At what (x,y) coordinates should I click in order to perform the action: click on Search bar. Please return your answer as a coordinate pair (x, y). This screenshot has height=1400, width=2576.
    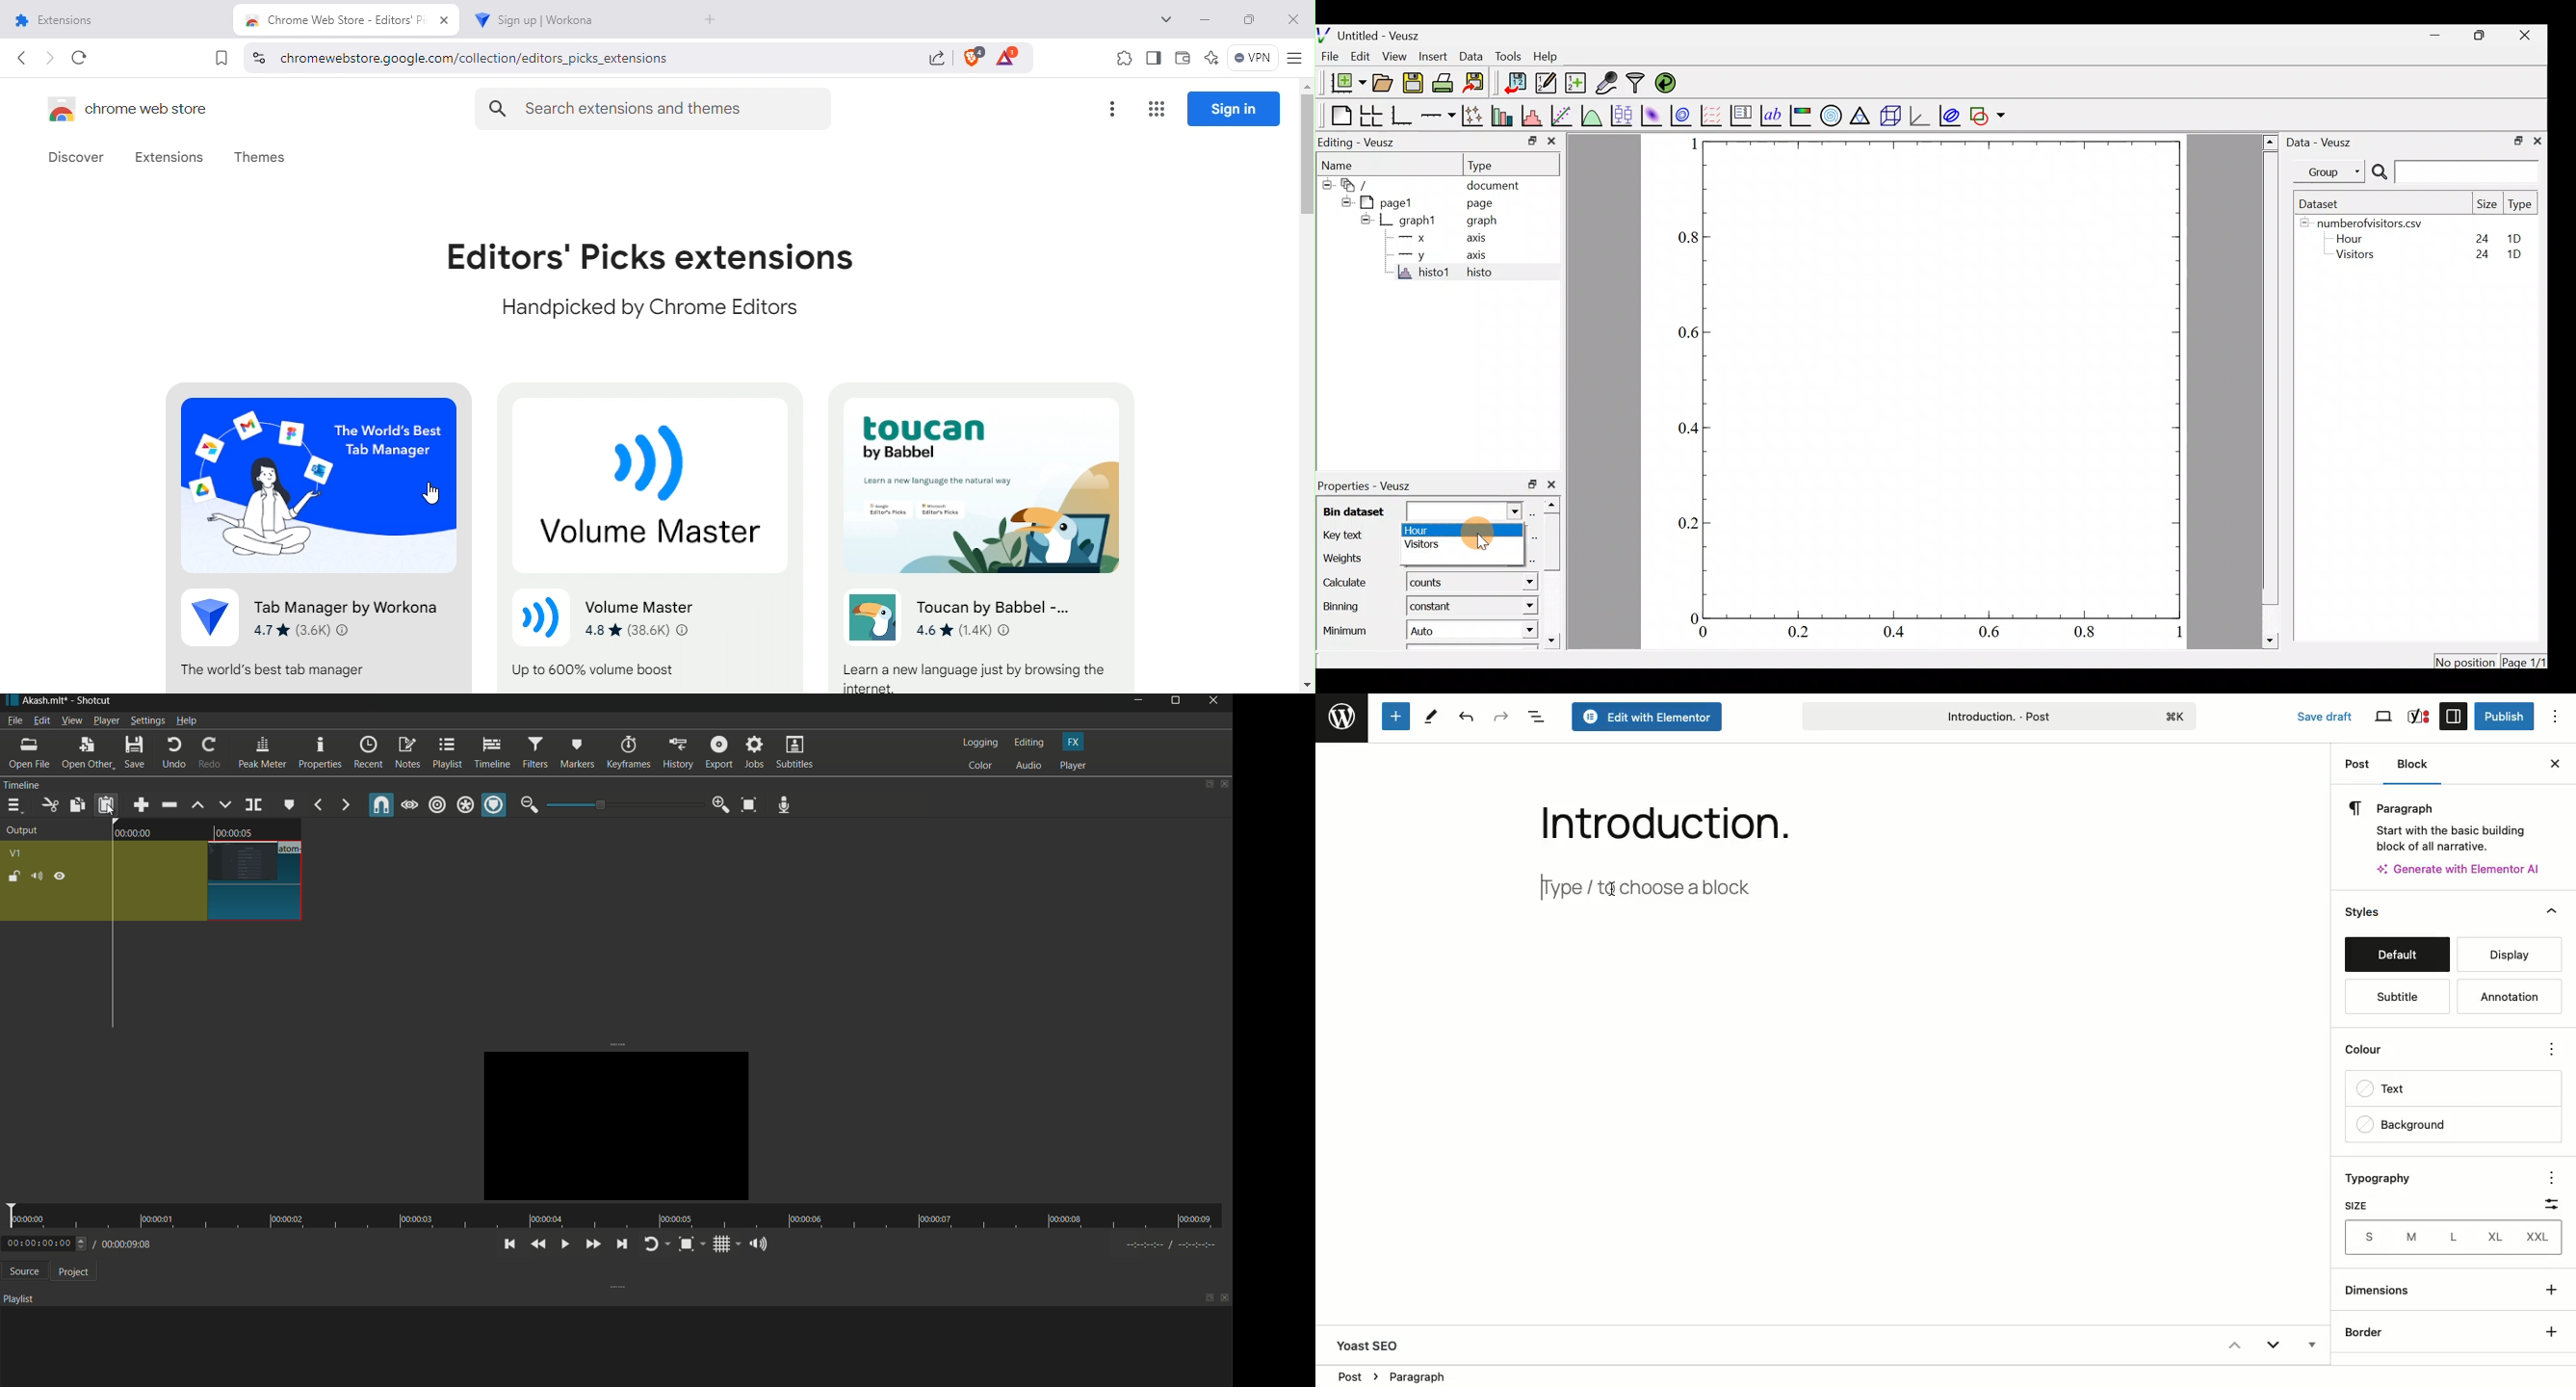
    Looking at the image, I should click on (2455, 172).